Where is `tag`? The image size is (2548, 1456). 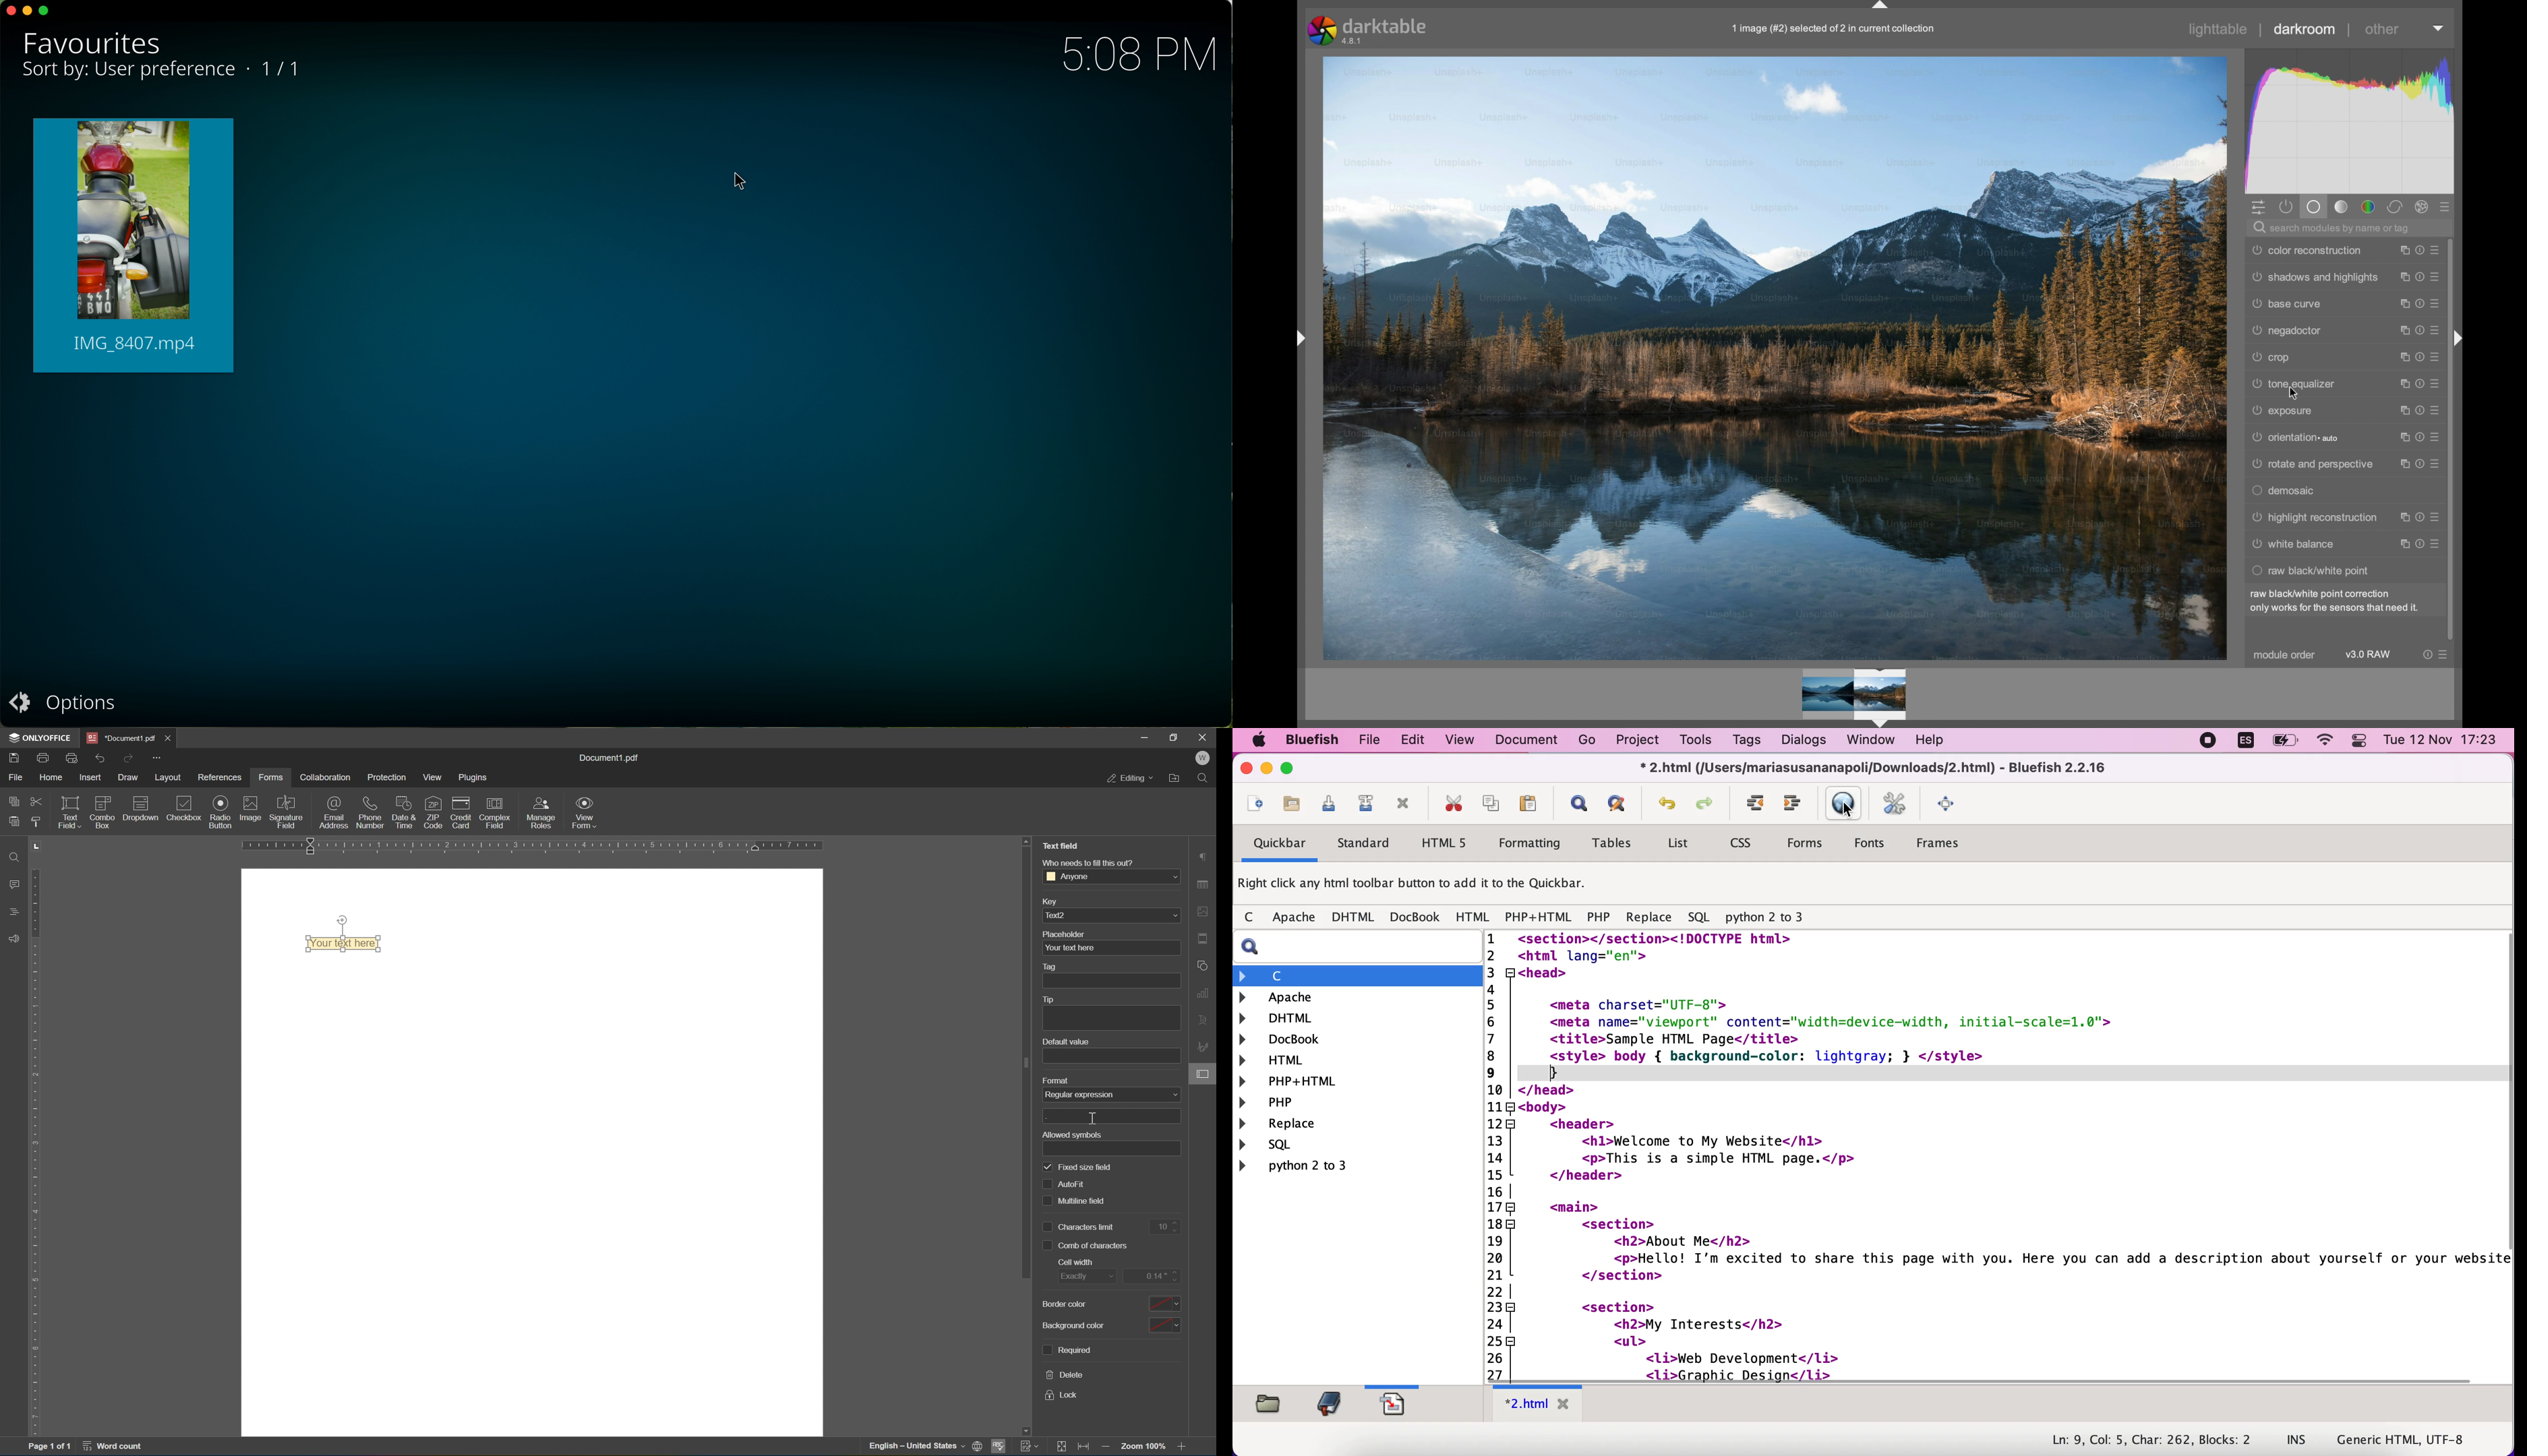 tag is located at coordinates (1054, 966).